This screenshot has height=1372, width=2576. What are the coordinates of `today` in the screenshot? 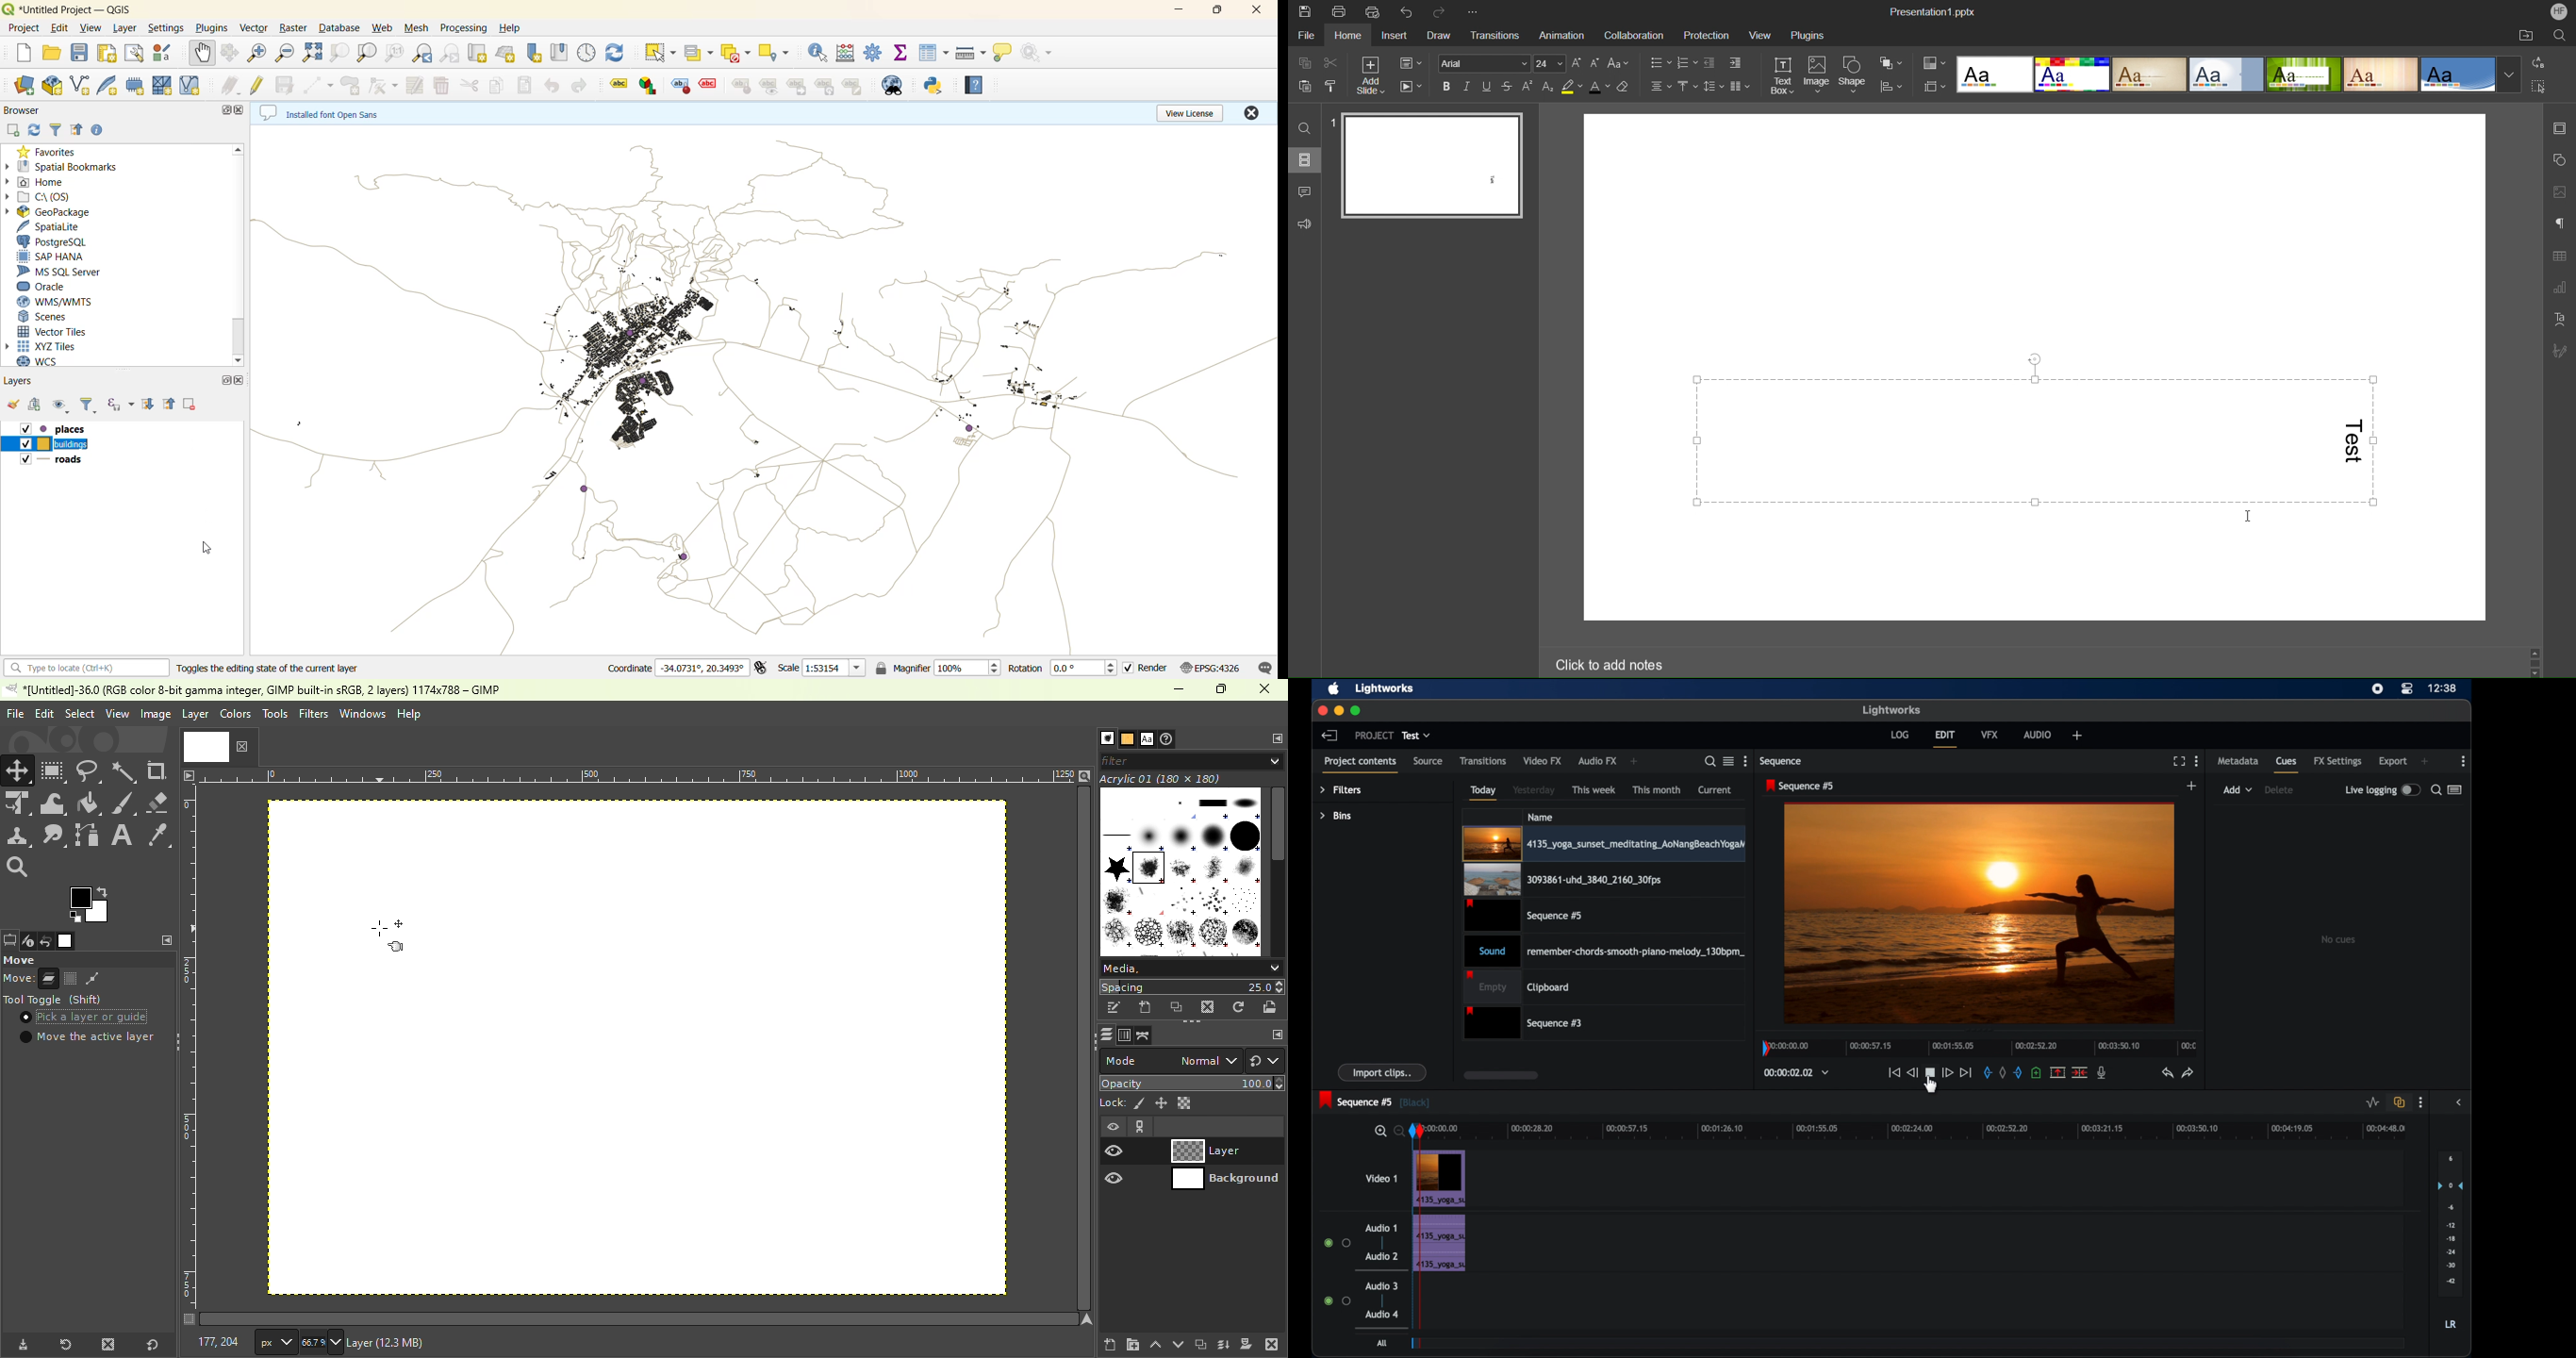 It's located at (1483, 793).